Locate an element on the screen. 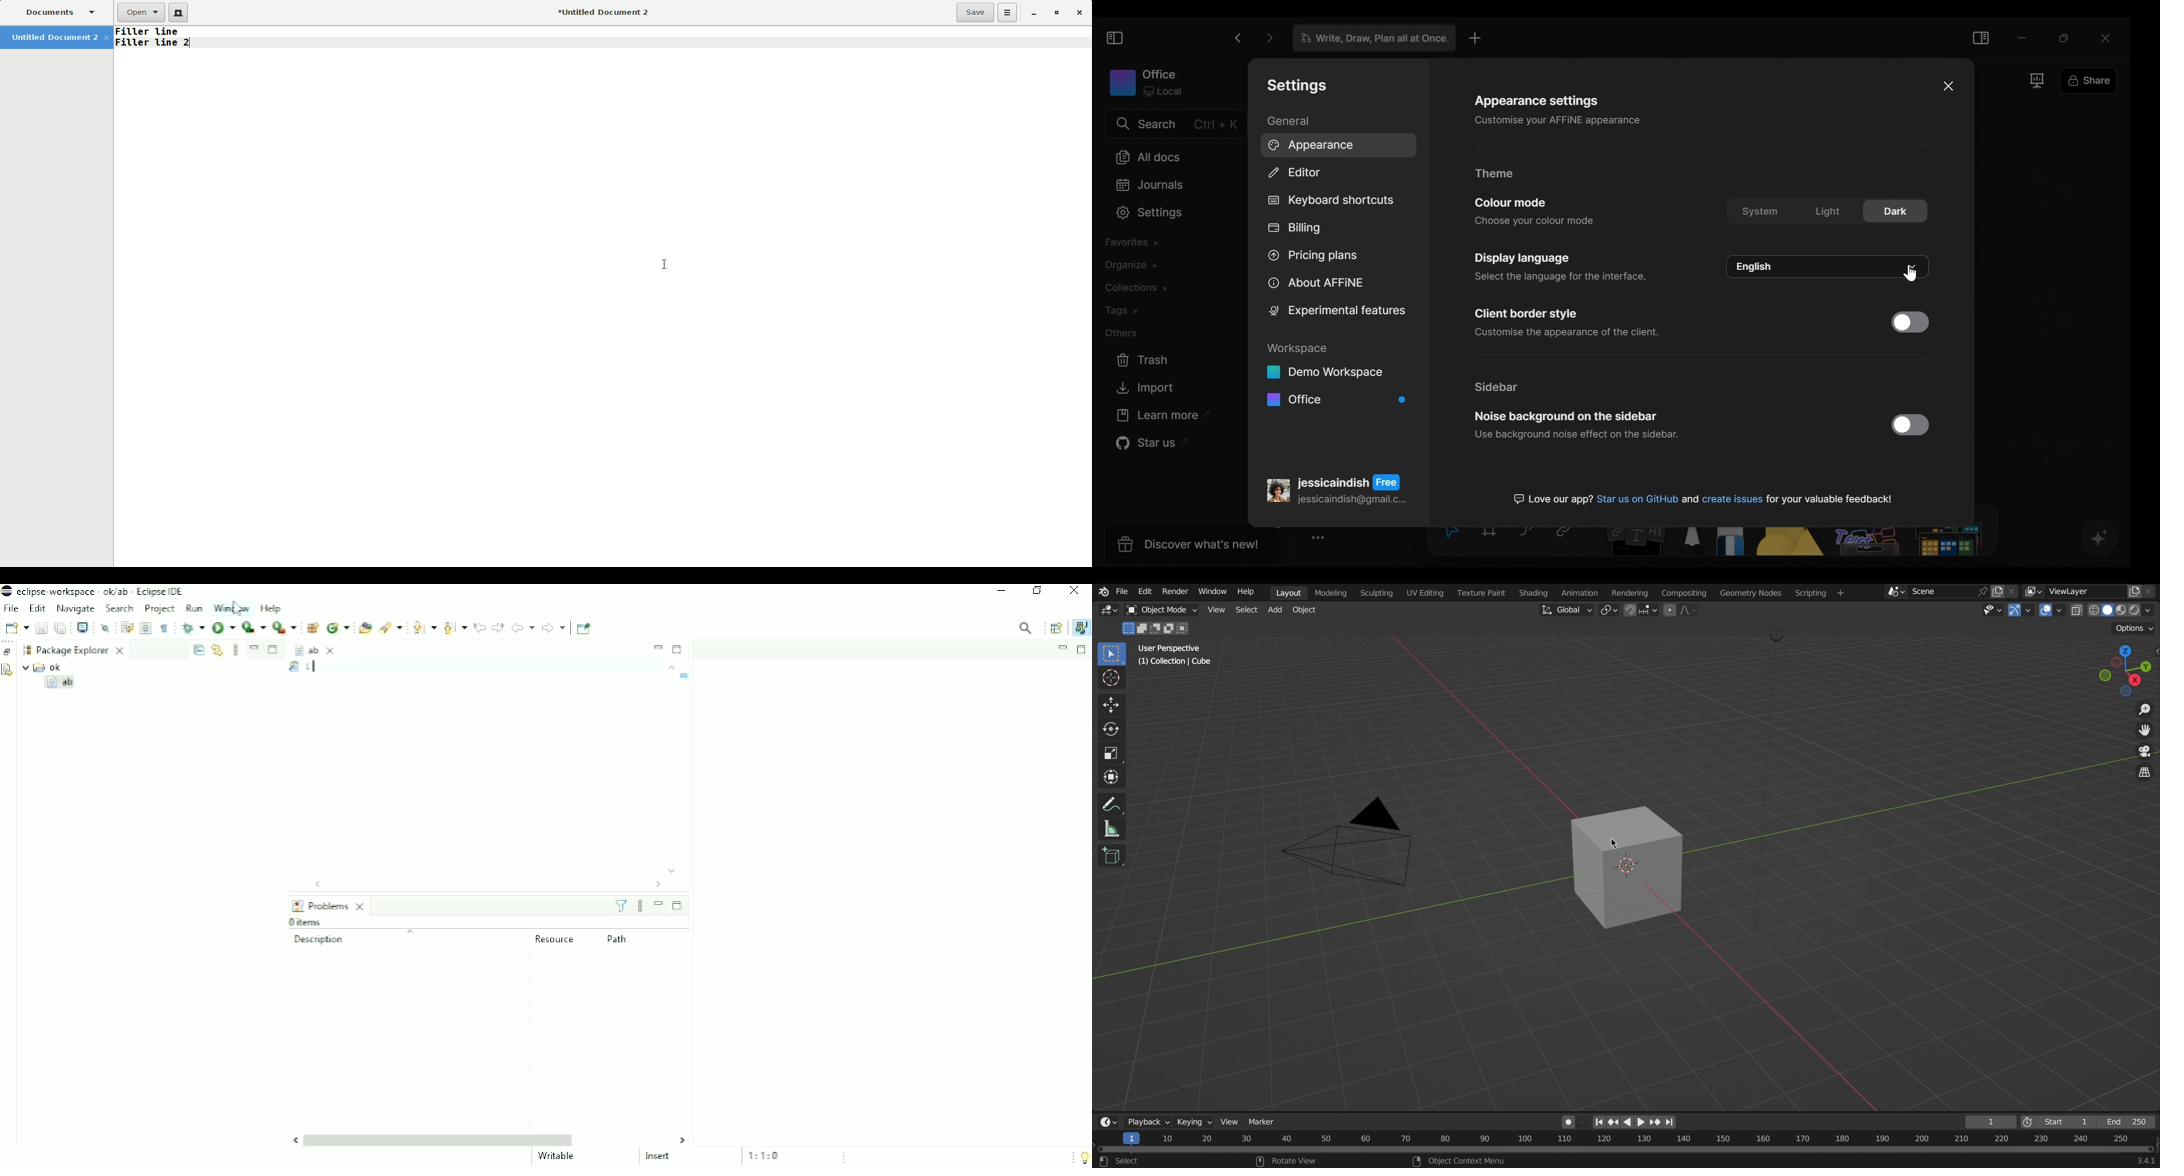  Annotate is located at coordinates (1109, 802).